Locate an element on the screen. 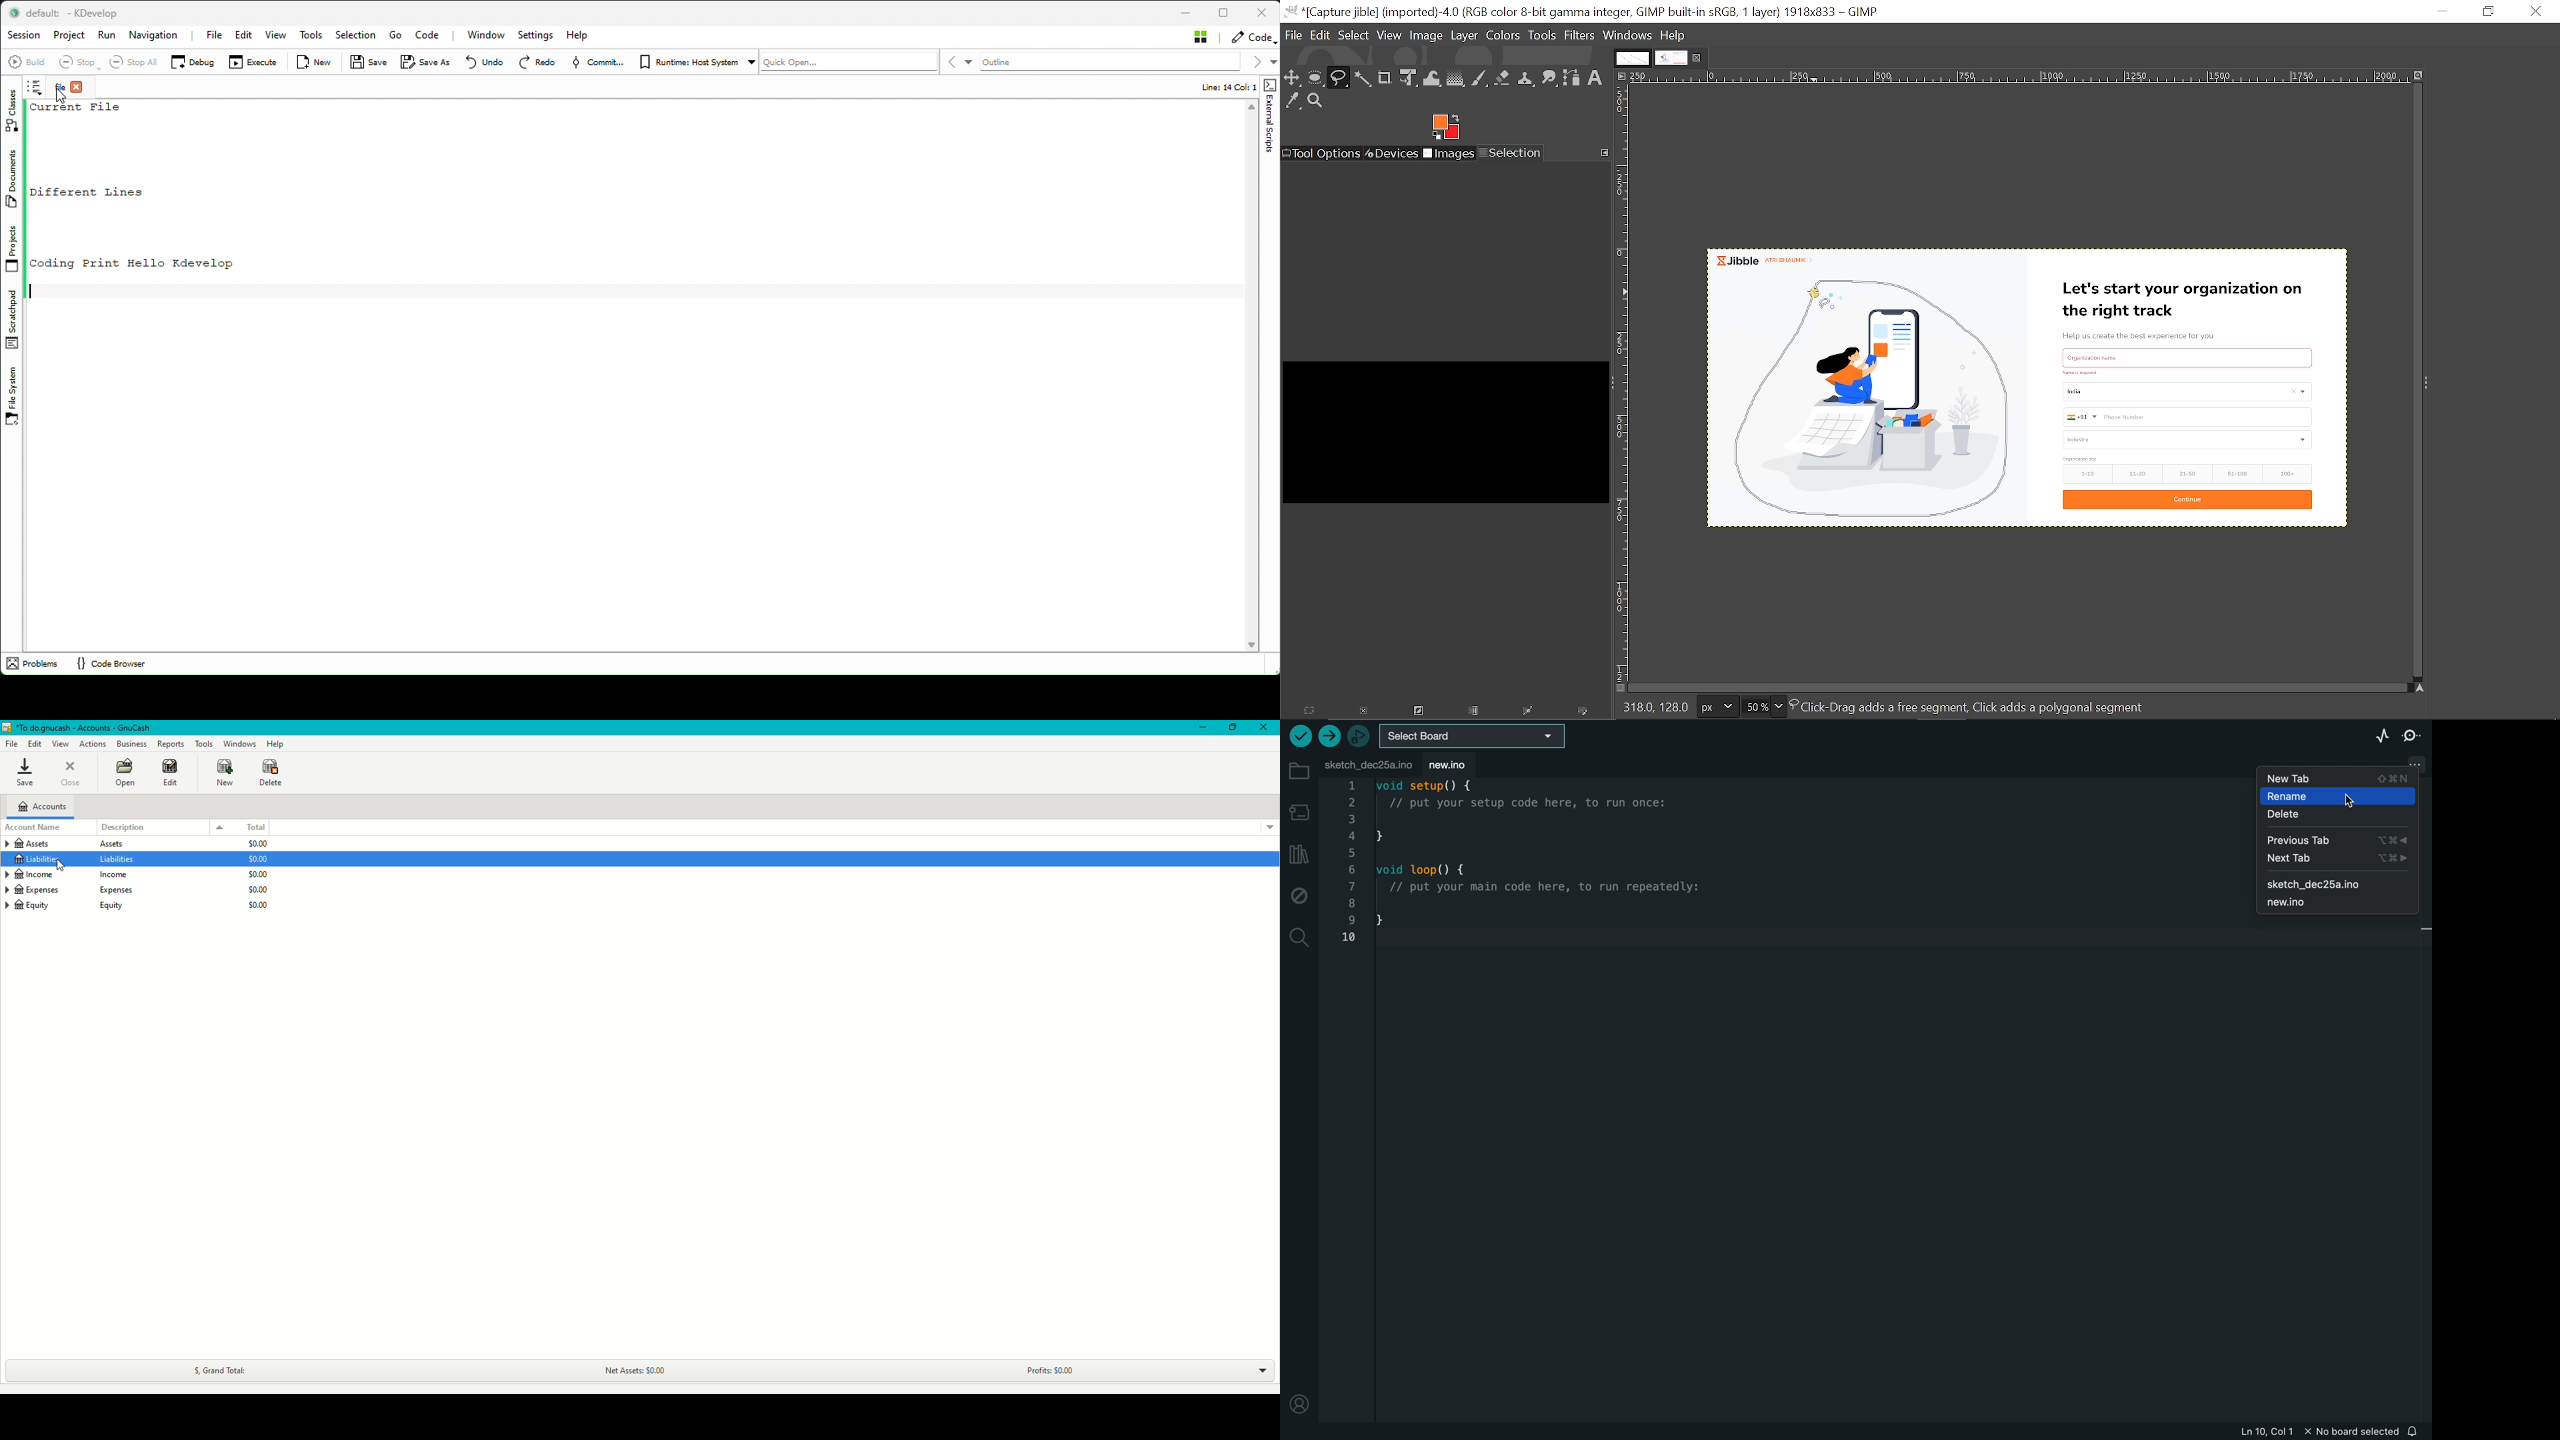  Actions is located at coordinates (94, 744).